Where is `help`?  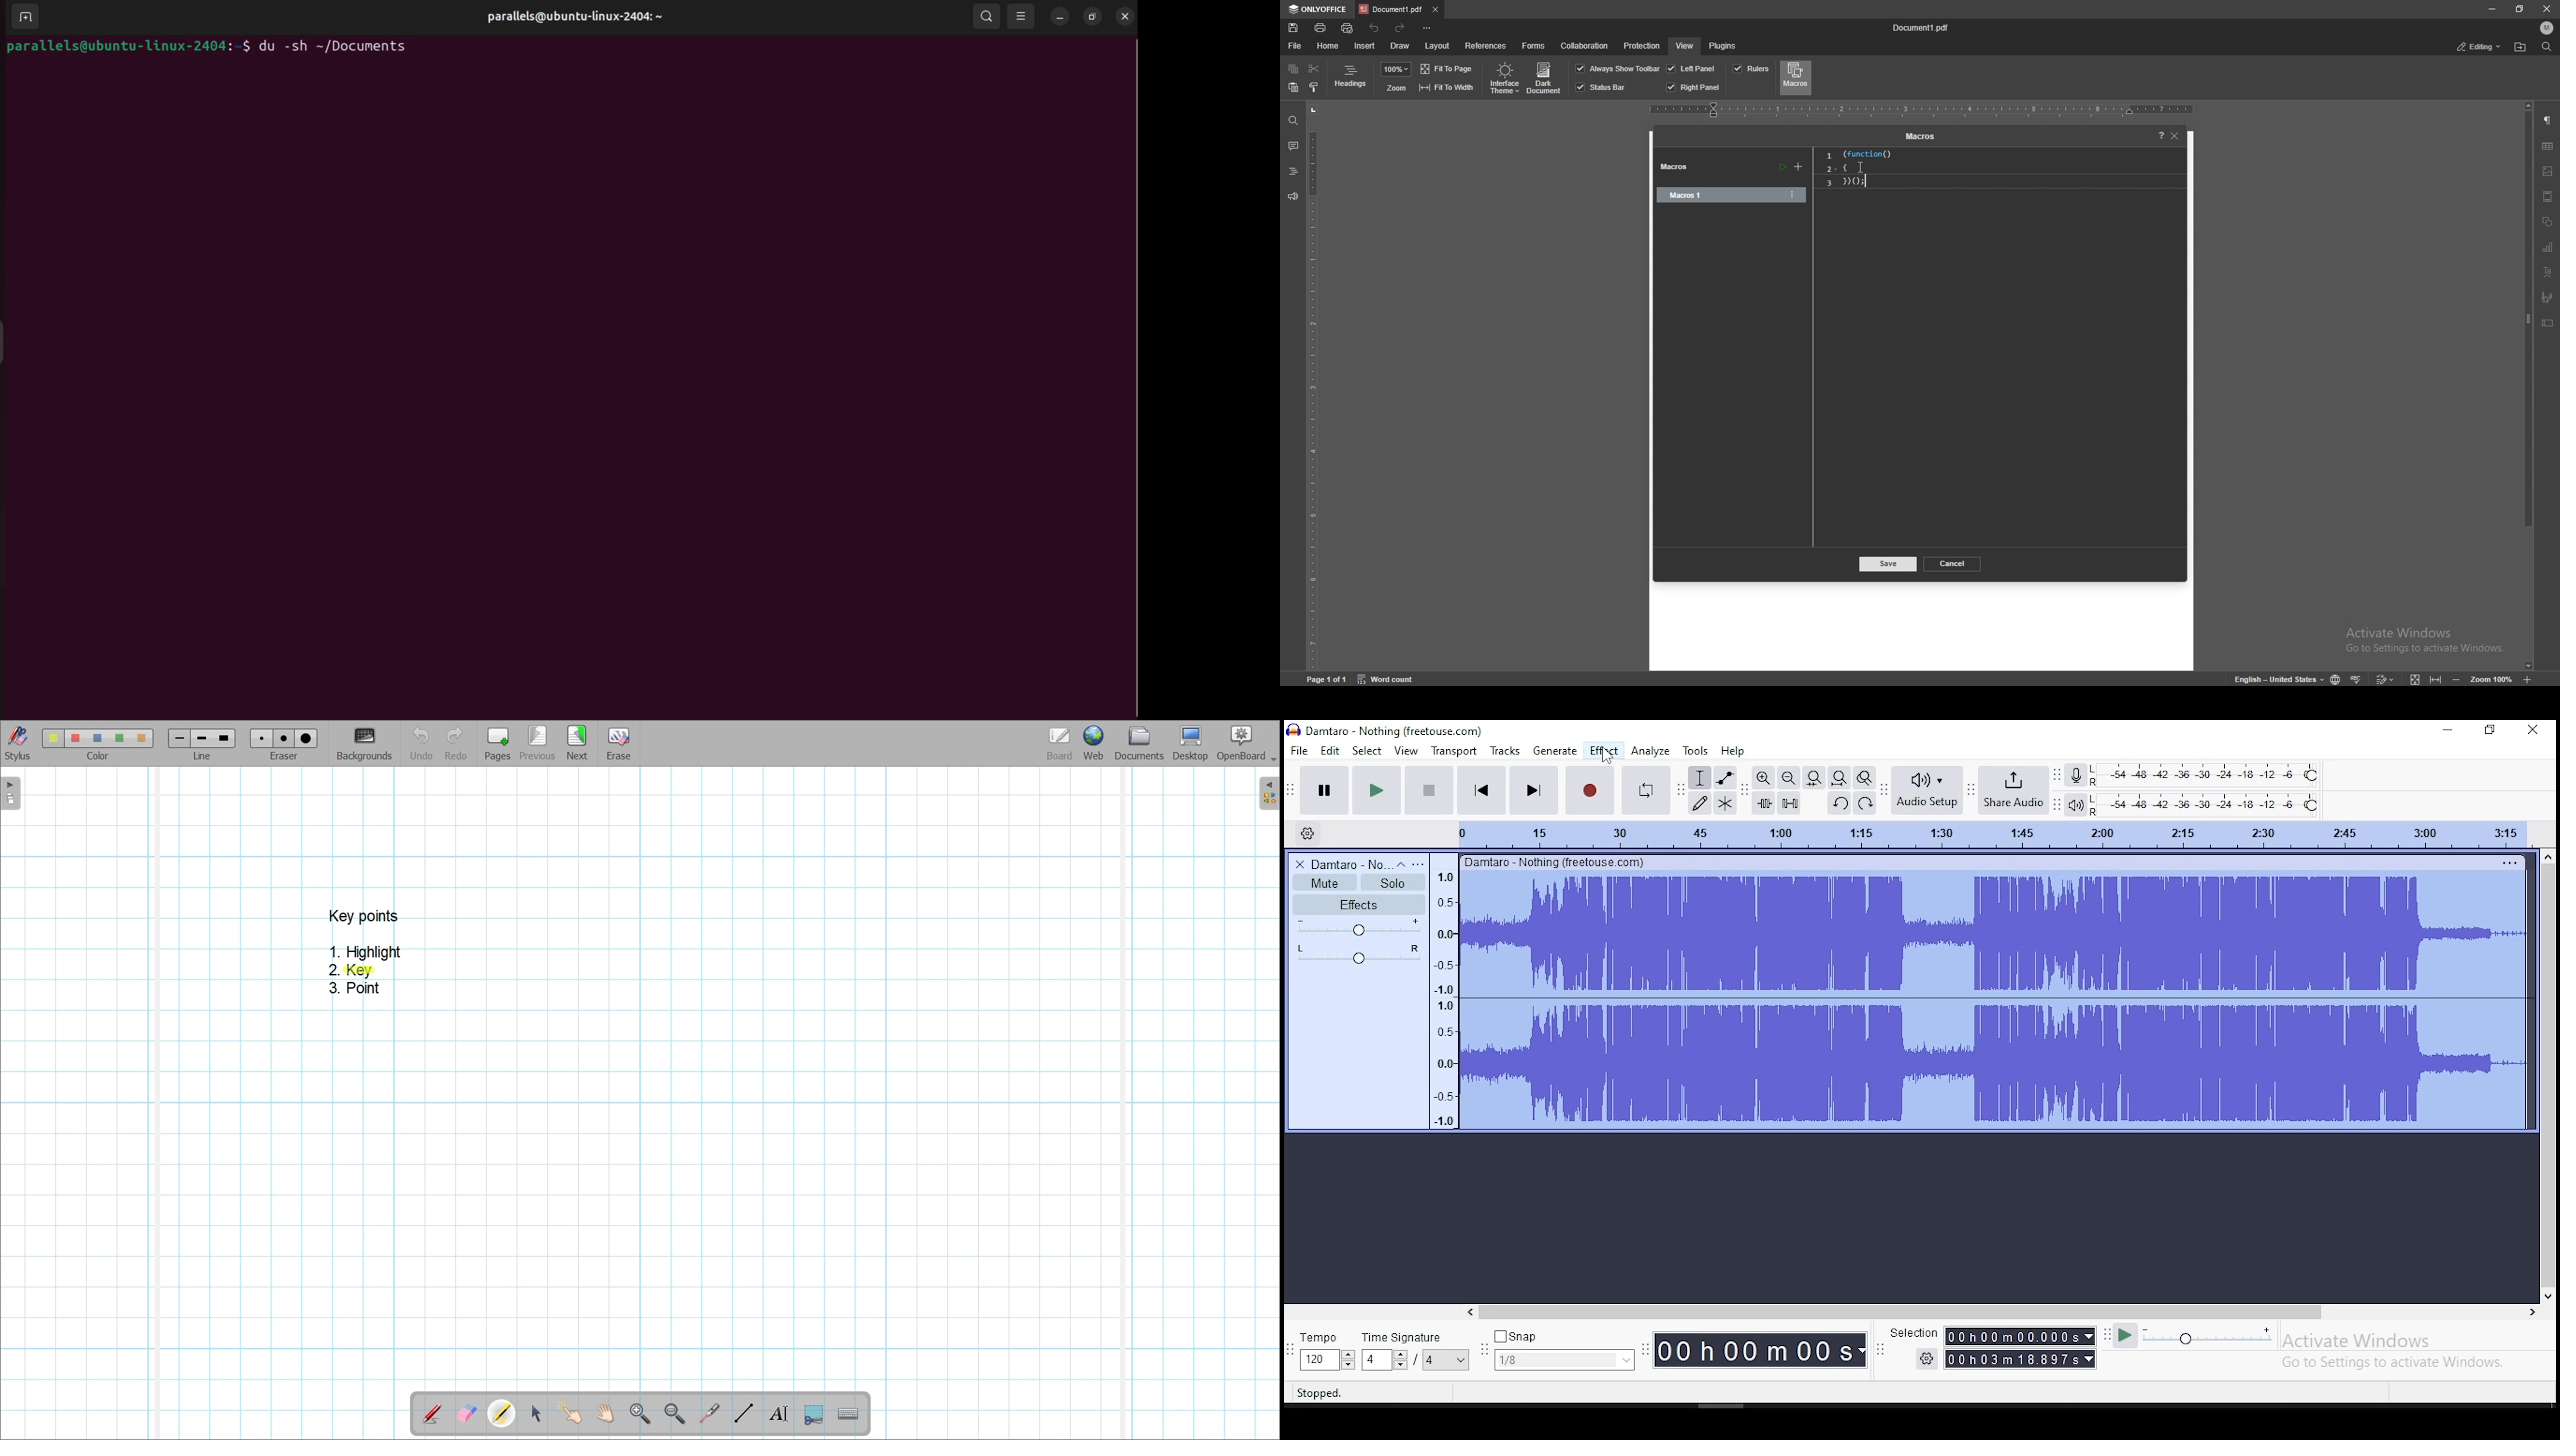 help is located at coordinates (1734, 750).